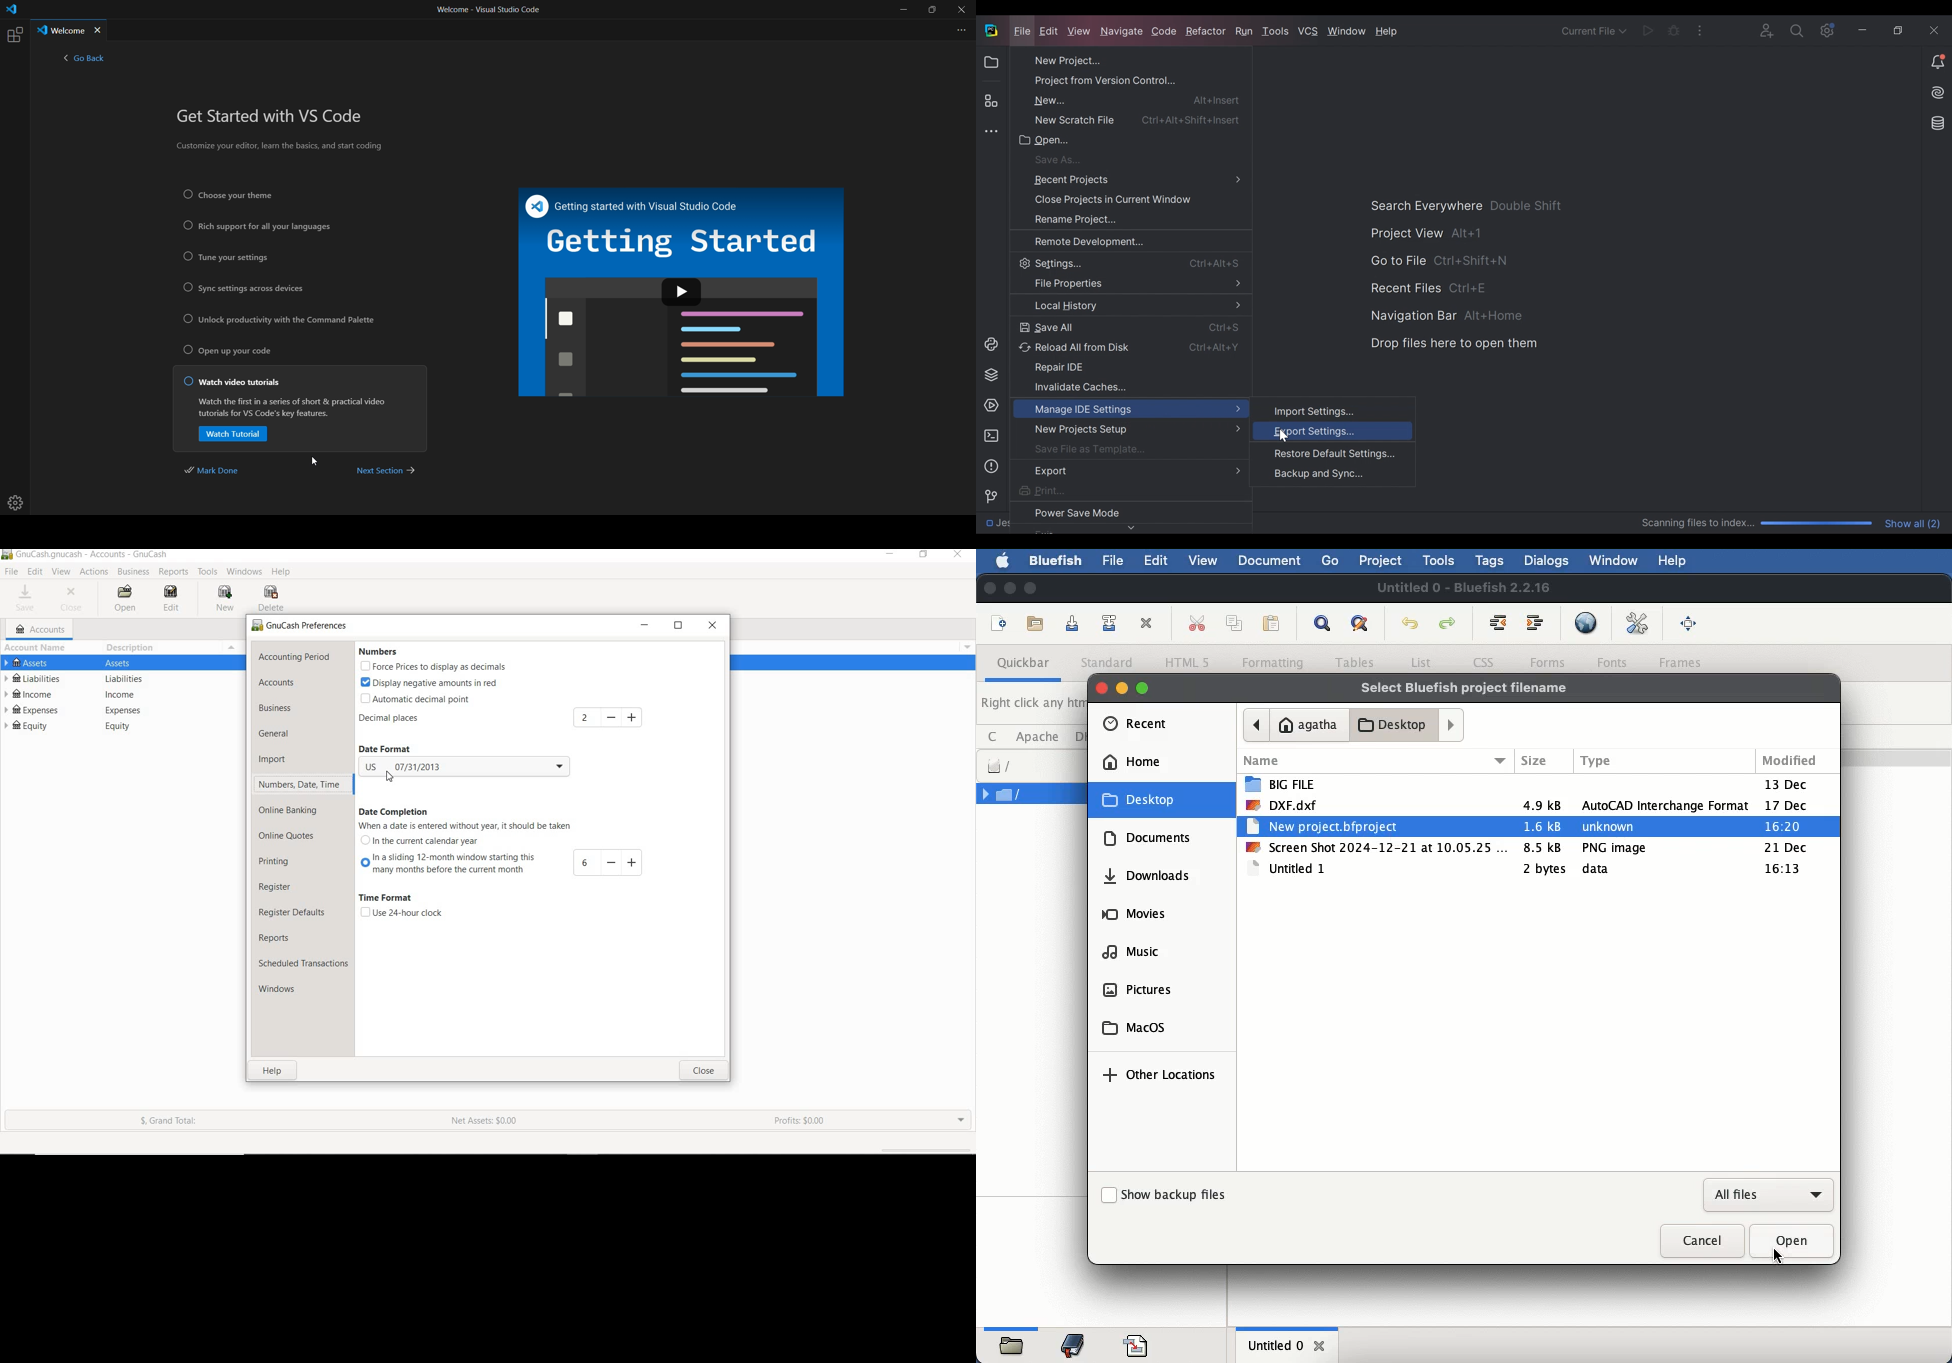  What do you see at coordinates (1464, 688) in the screenshot?
I see `select bluefish project filename` at bounding box center [1464, 688].